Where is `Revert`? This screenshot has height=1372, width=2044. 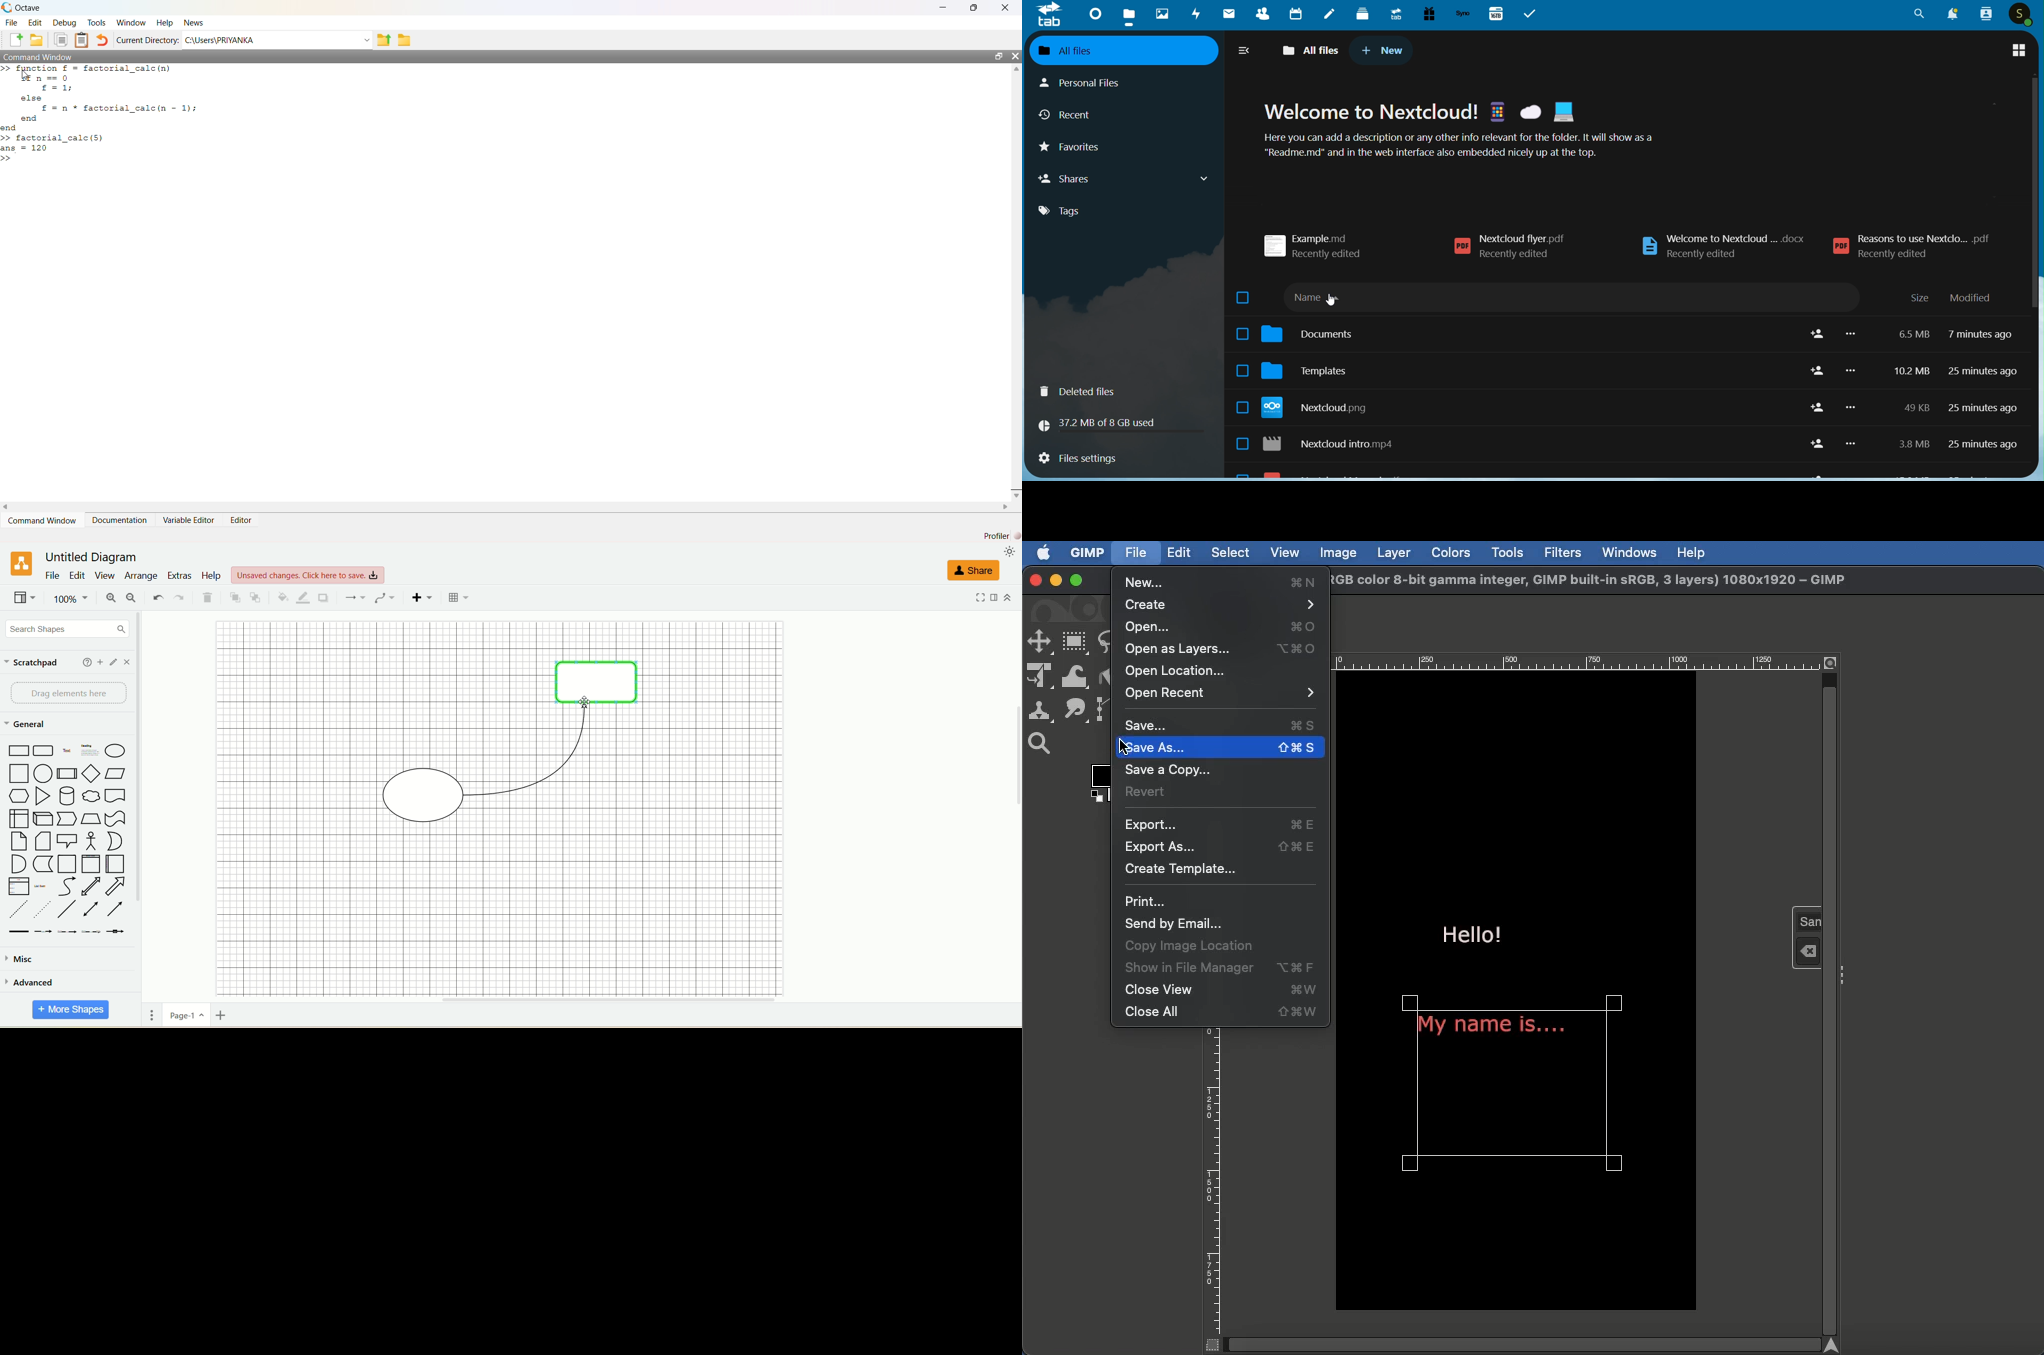
Revert is located at coordinates (1147, 793).